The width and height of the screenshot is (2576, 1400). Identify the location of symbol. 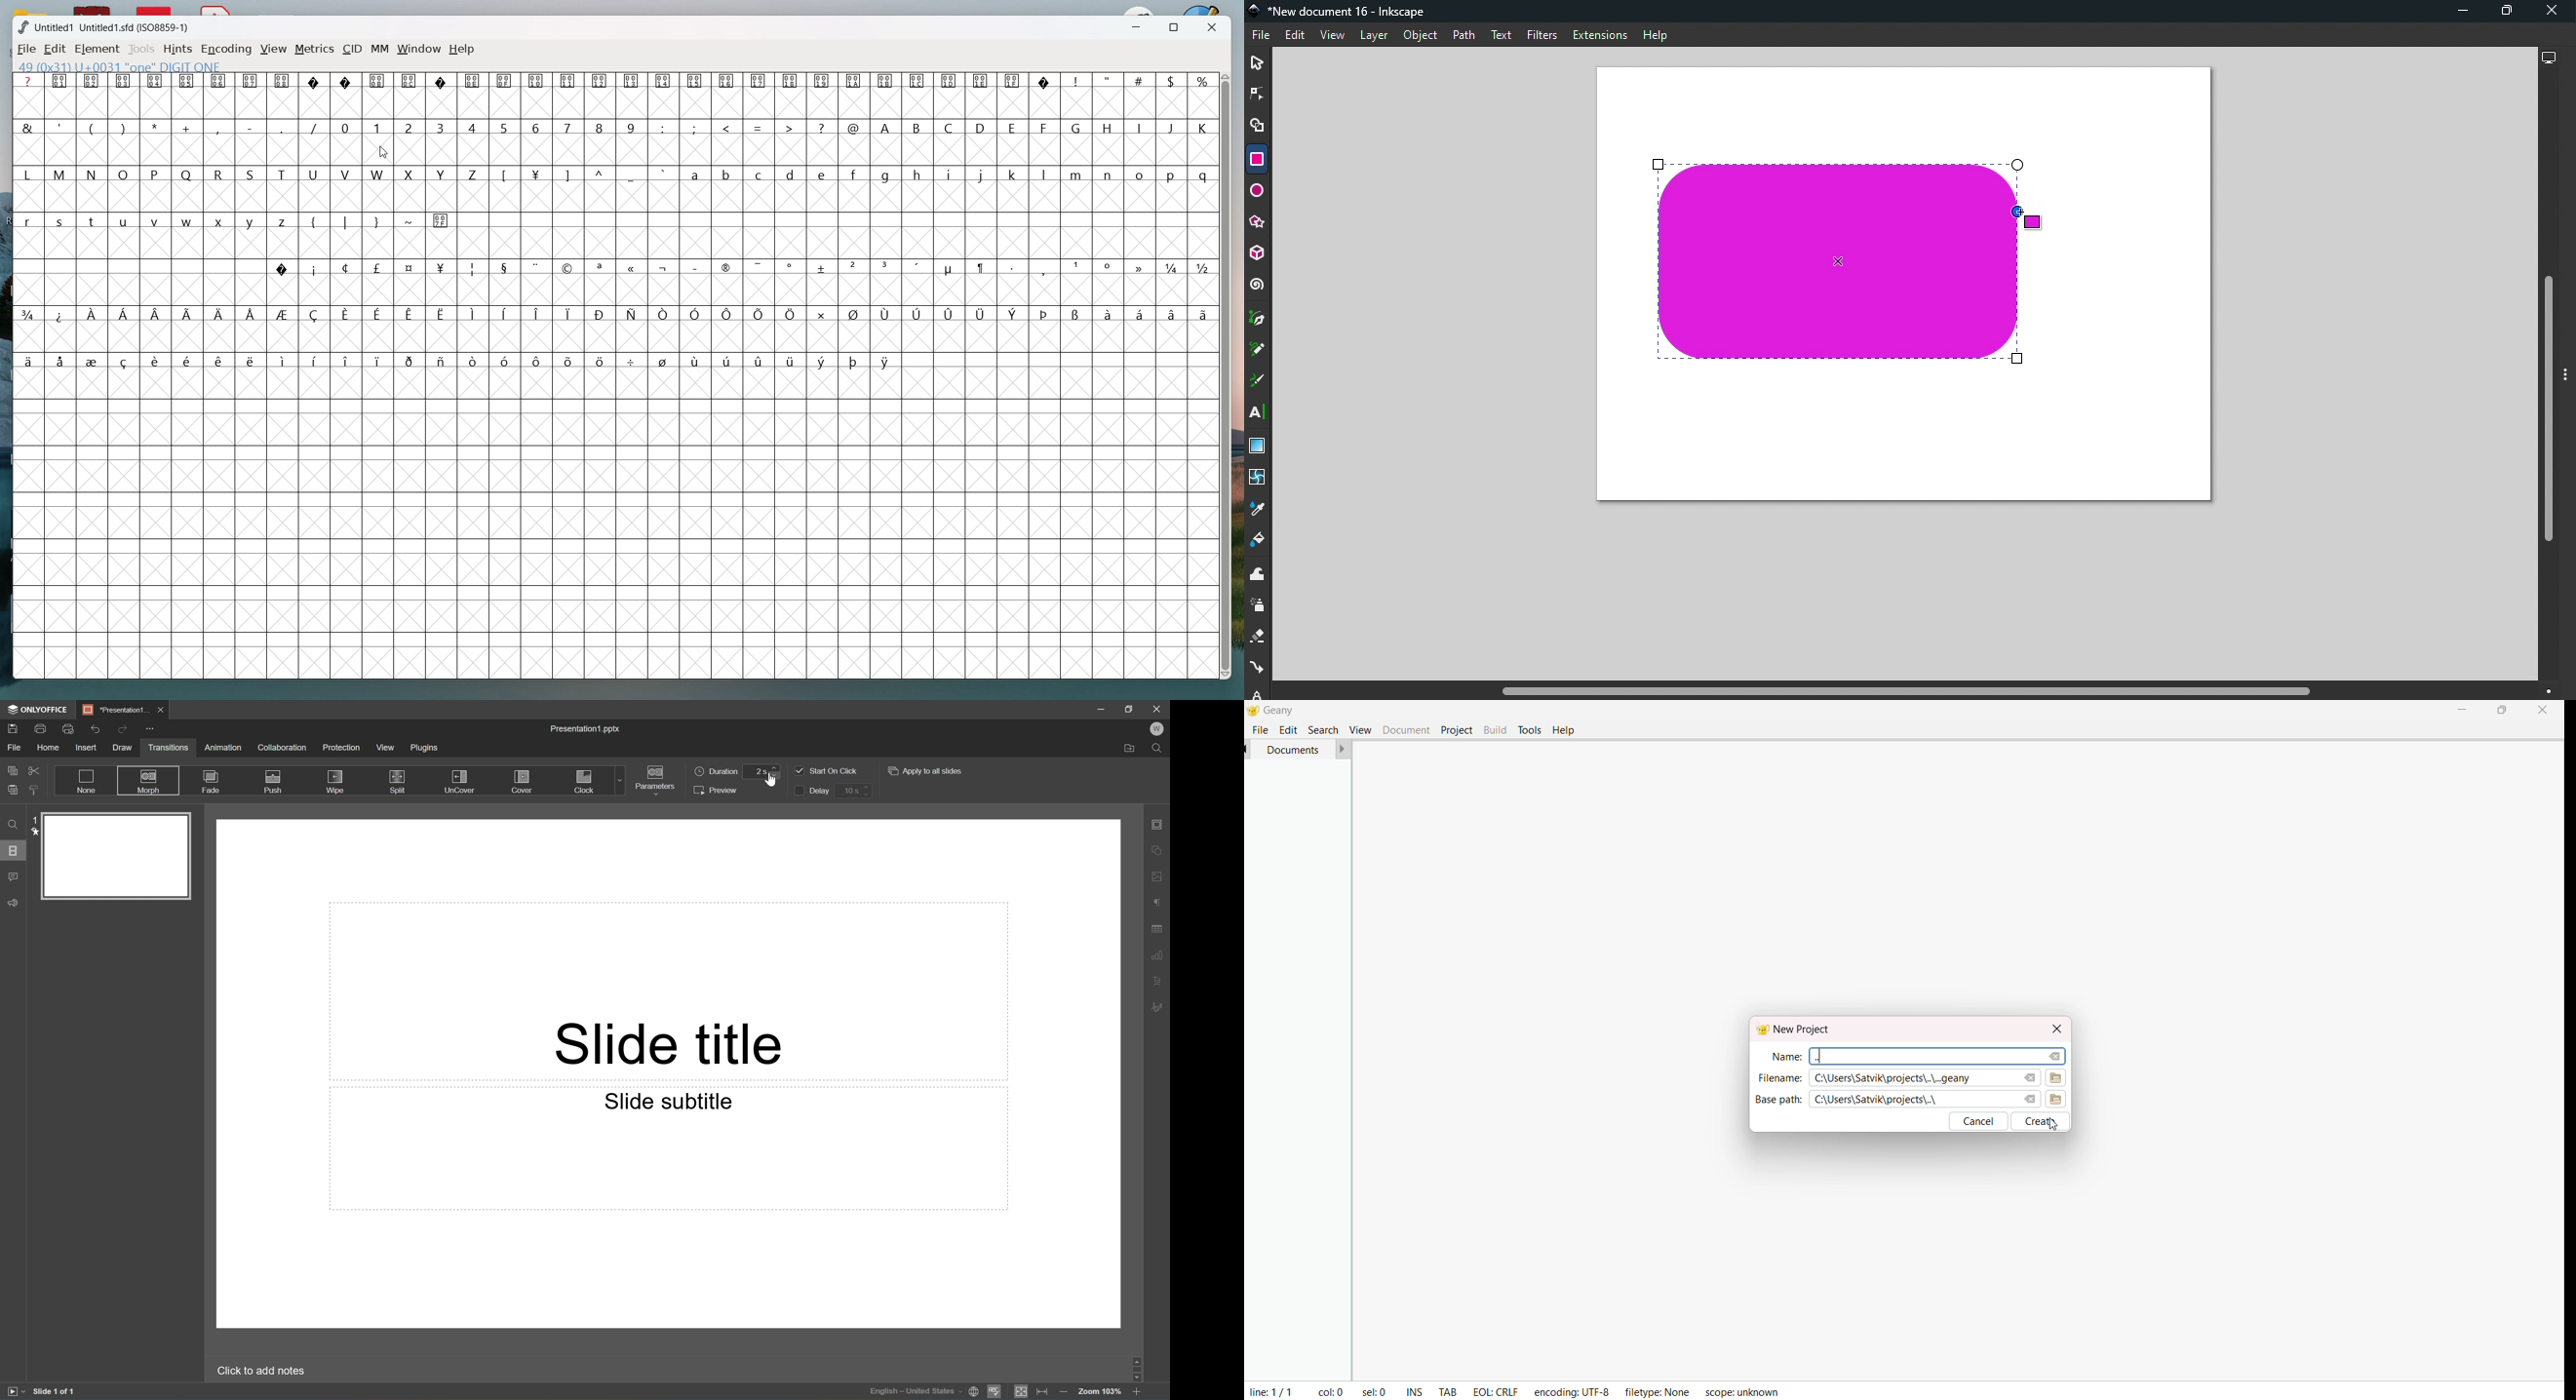
(793, 360).